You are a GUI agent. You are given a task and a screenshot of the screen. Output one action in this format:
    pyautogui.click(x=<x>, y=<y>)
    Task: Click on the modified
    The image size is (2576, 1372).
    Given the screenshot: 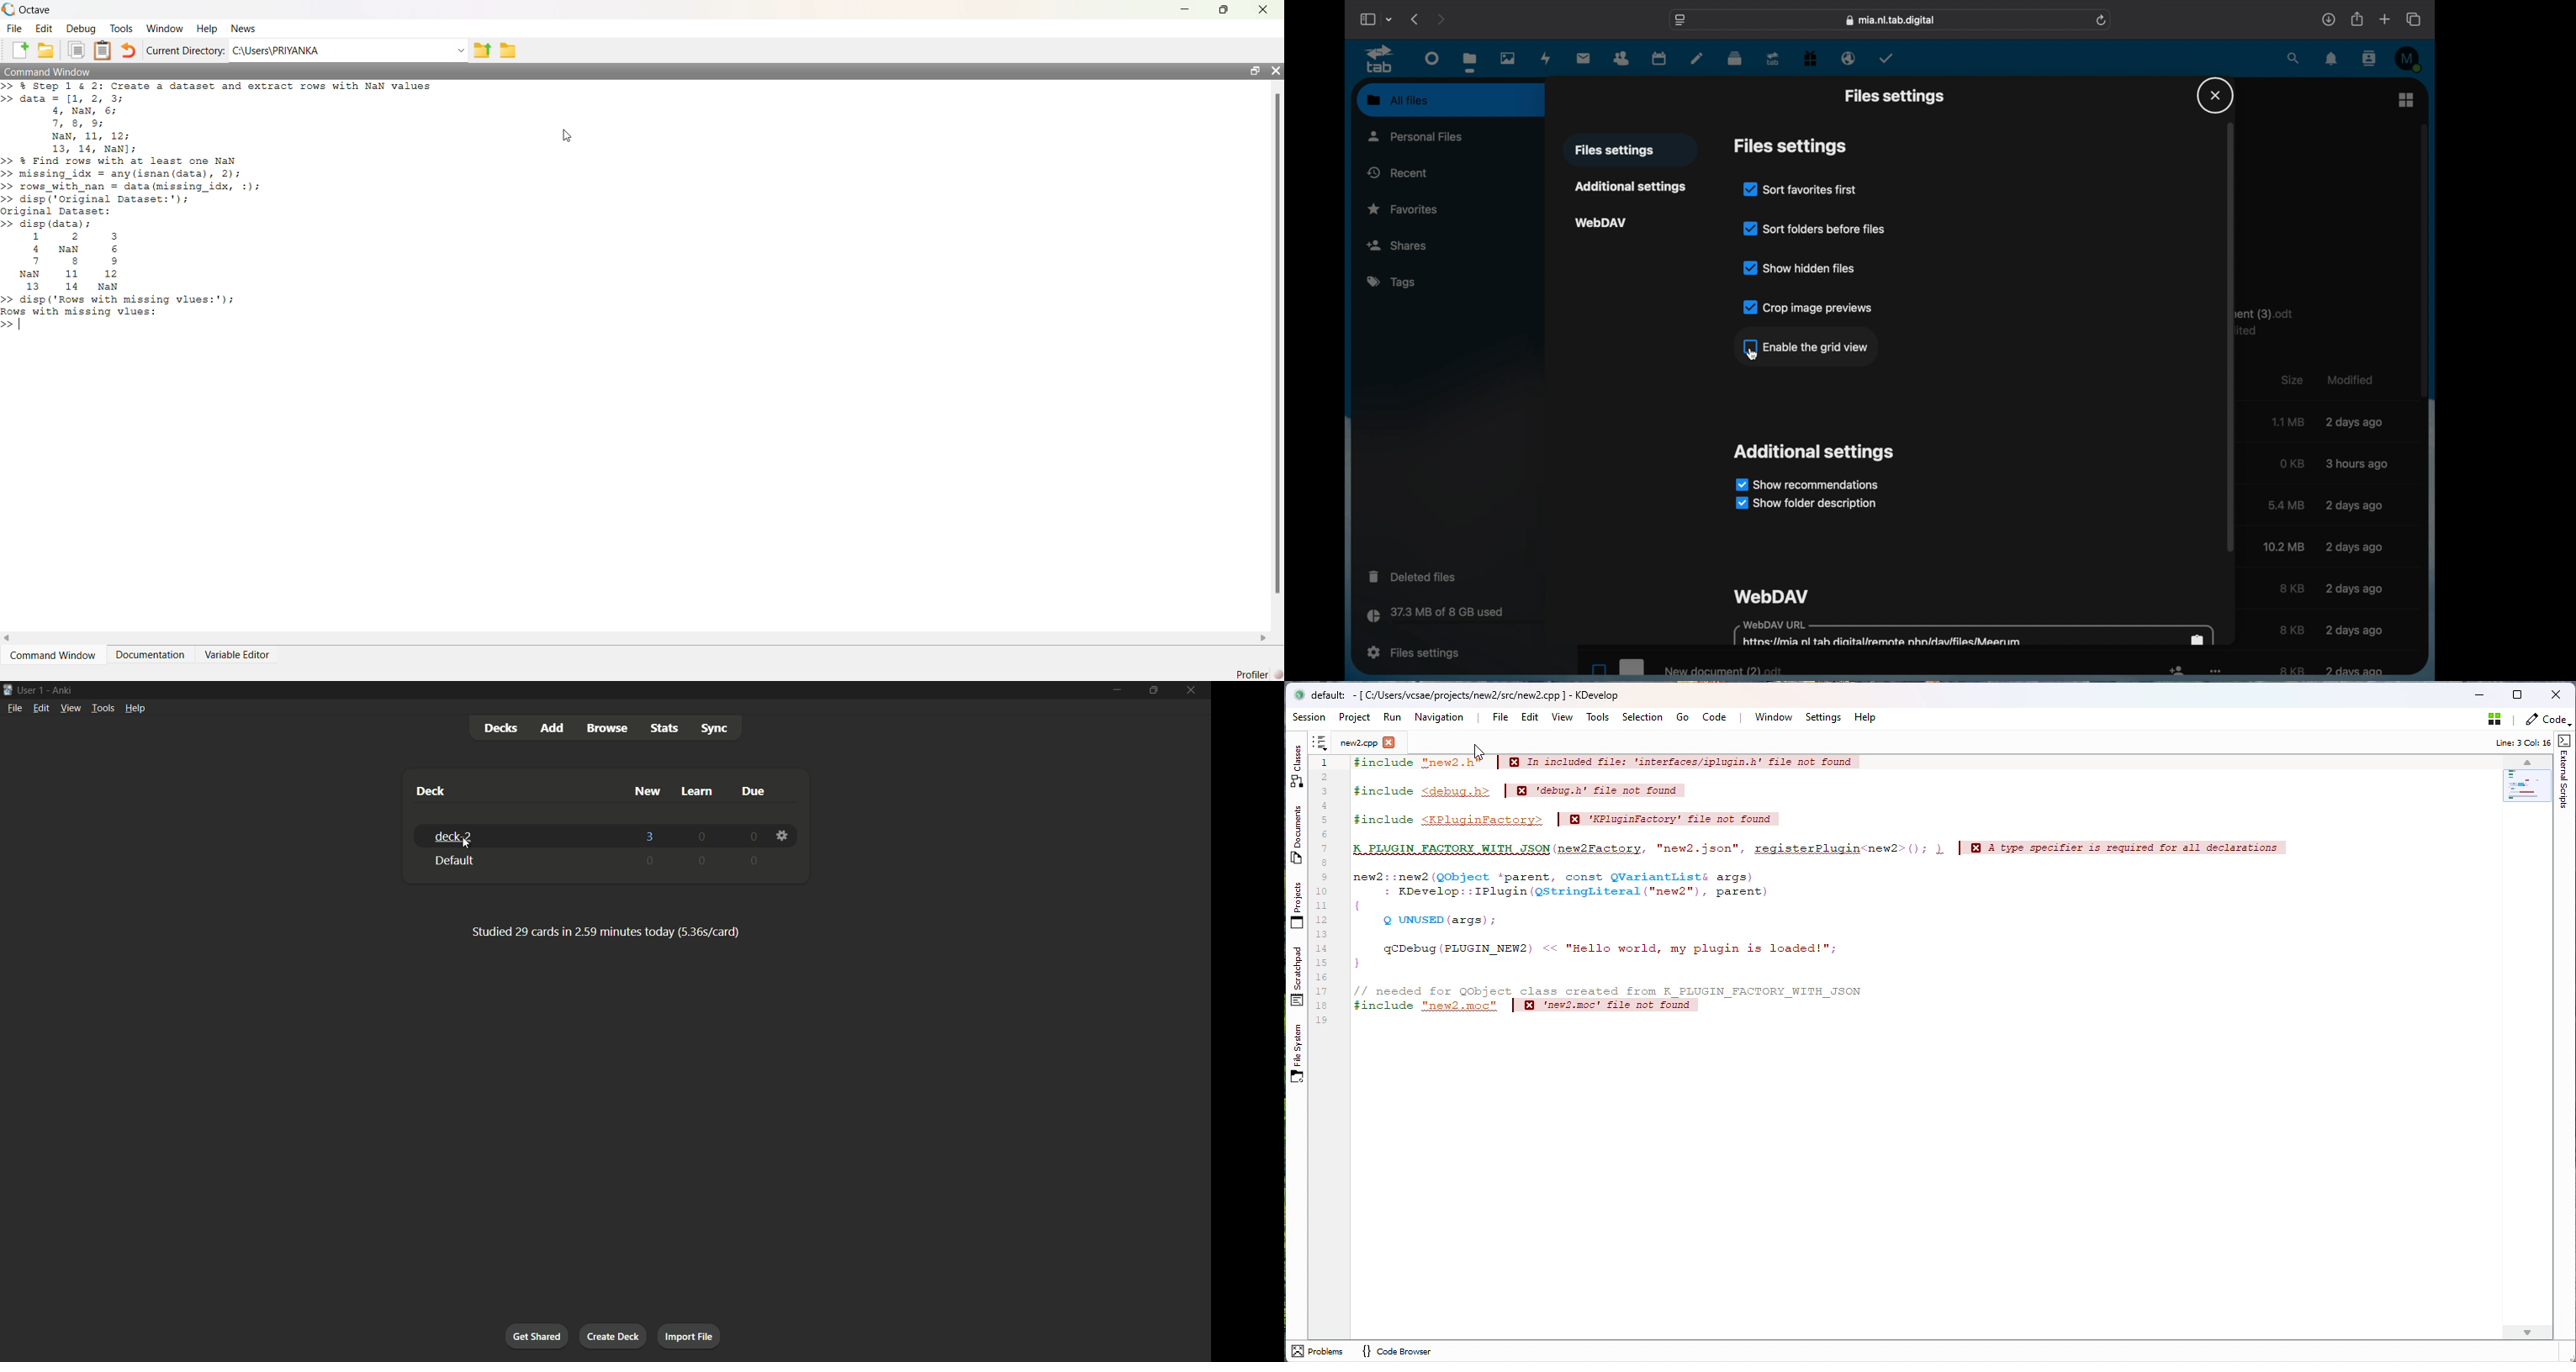 What is the action you would take?
    pyautogui.click(x=2353, y=504)
    